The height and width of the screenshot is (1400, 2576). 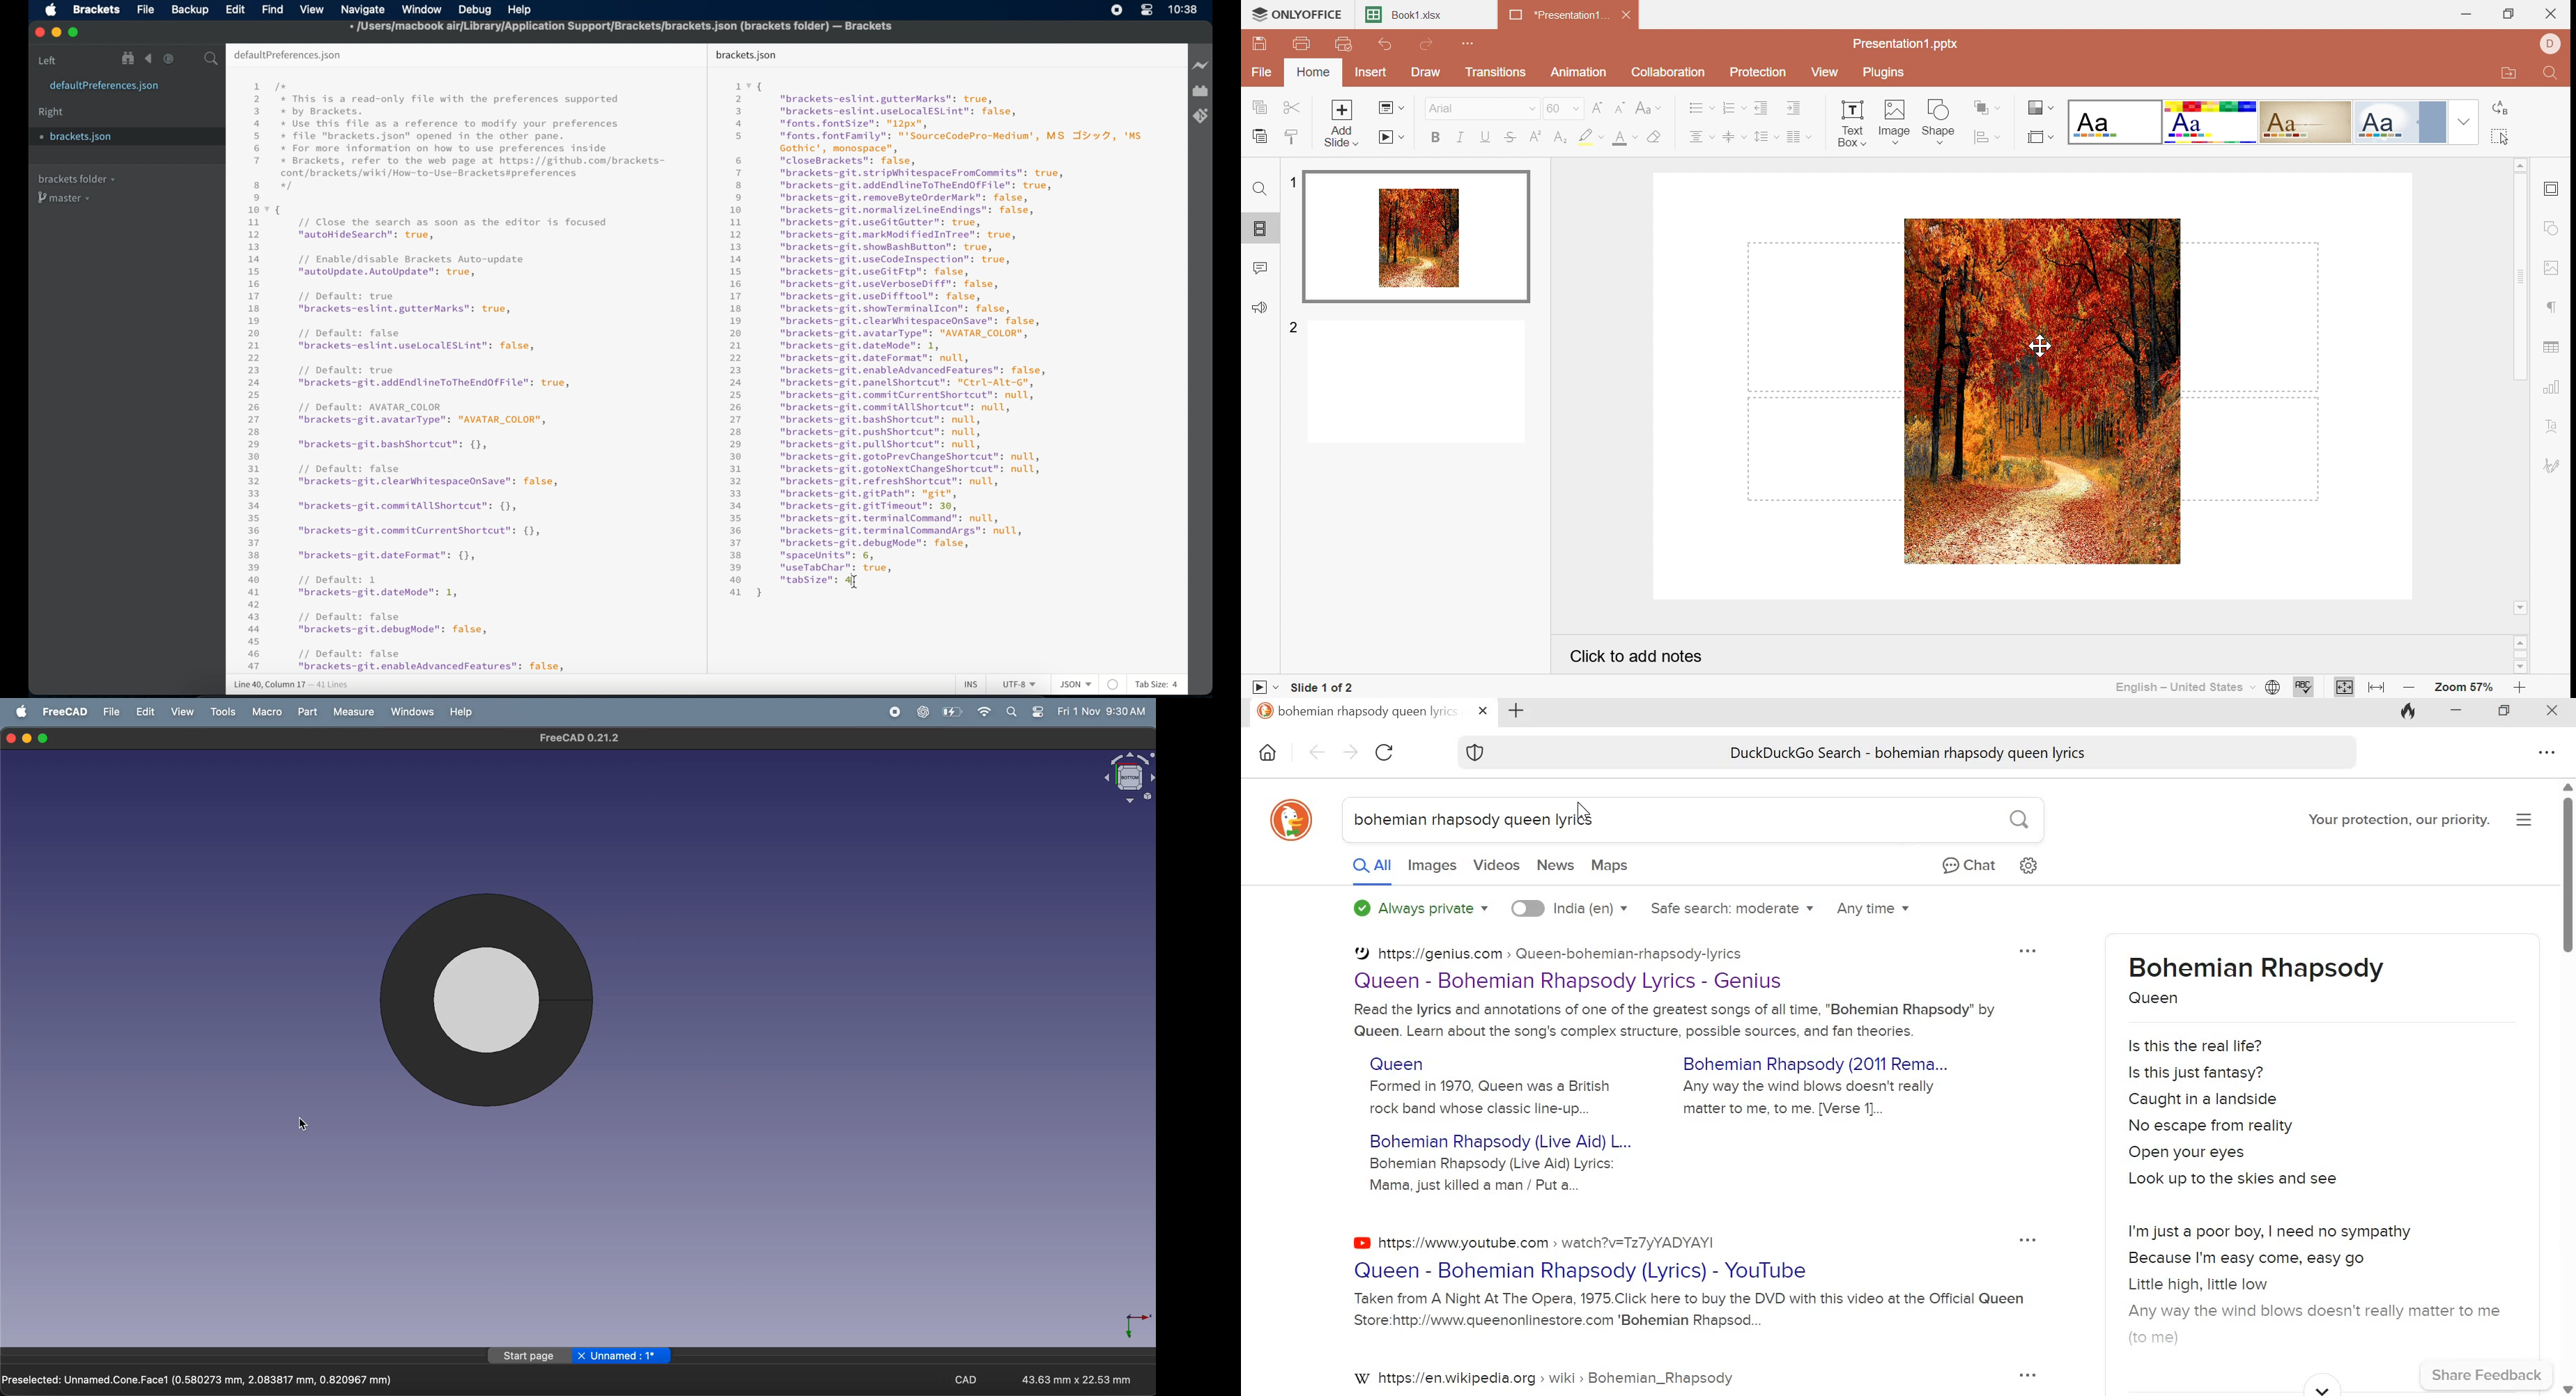 I want to click on json syntax, so click(x=456, y=376).